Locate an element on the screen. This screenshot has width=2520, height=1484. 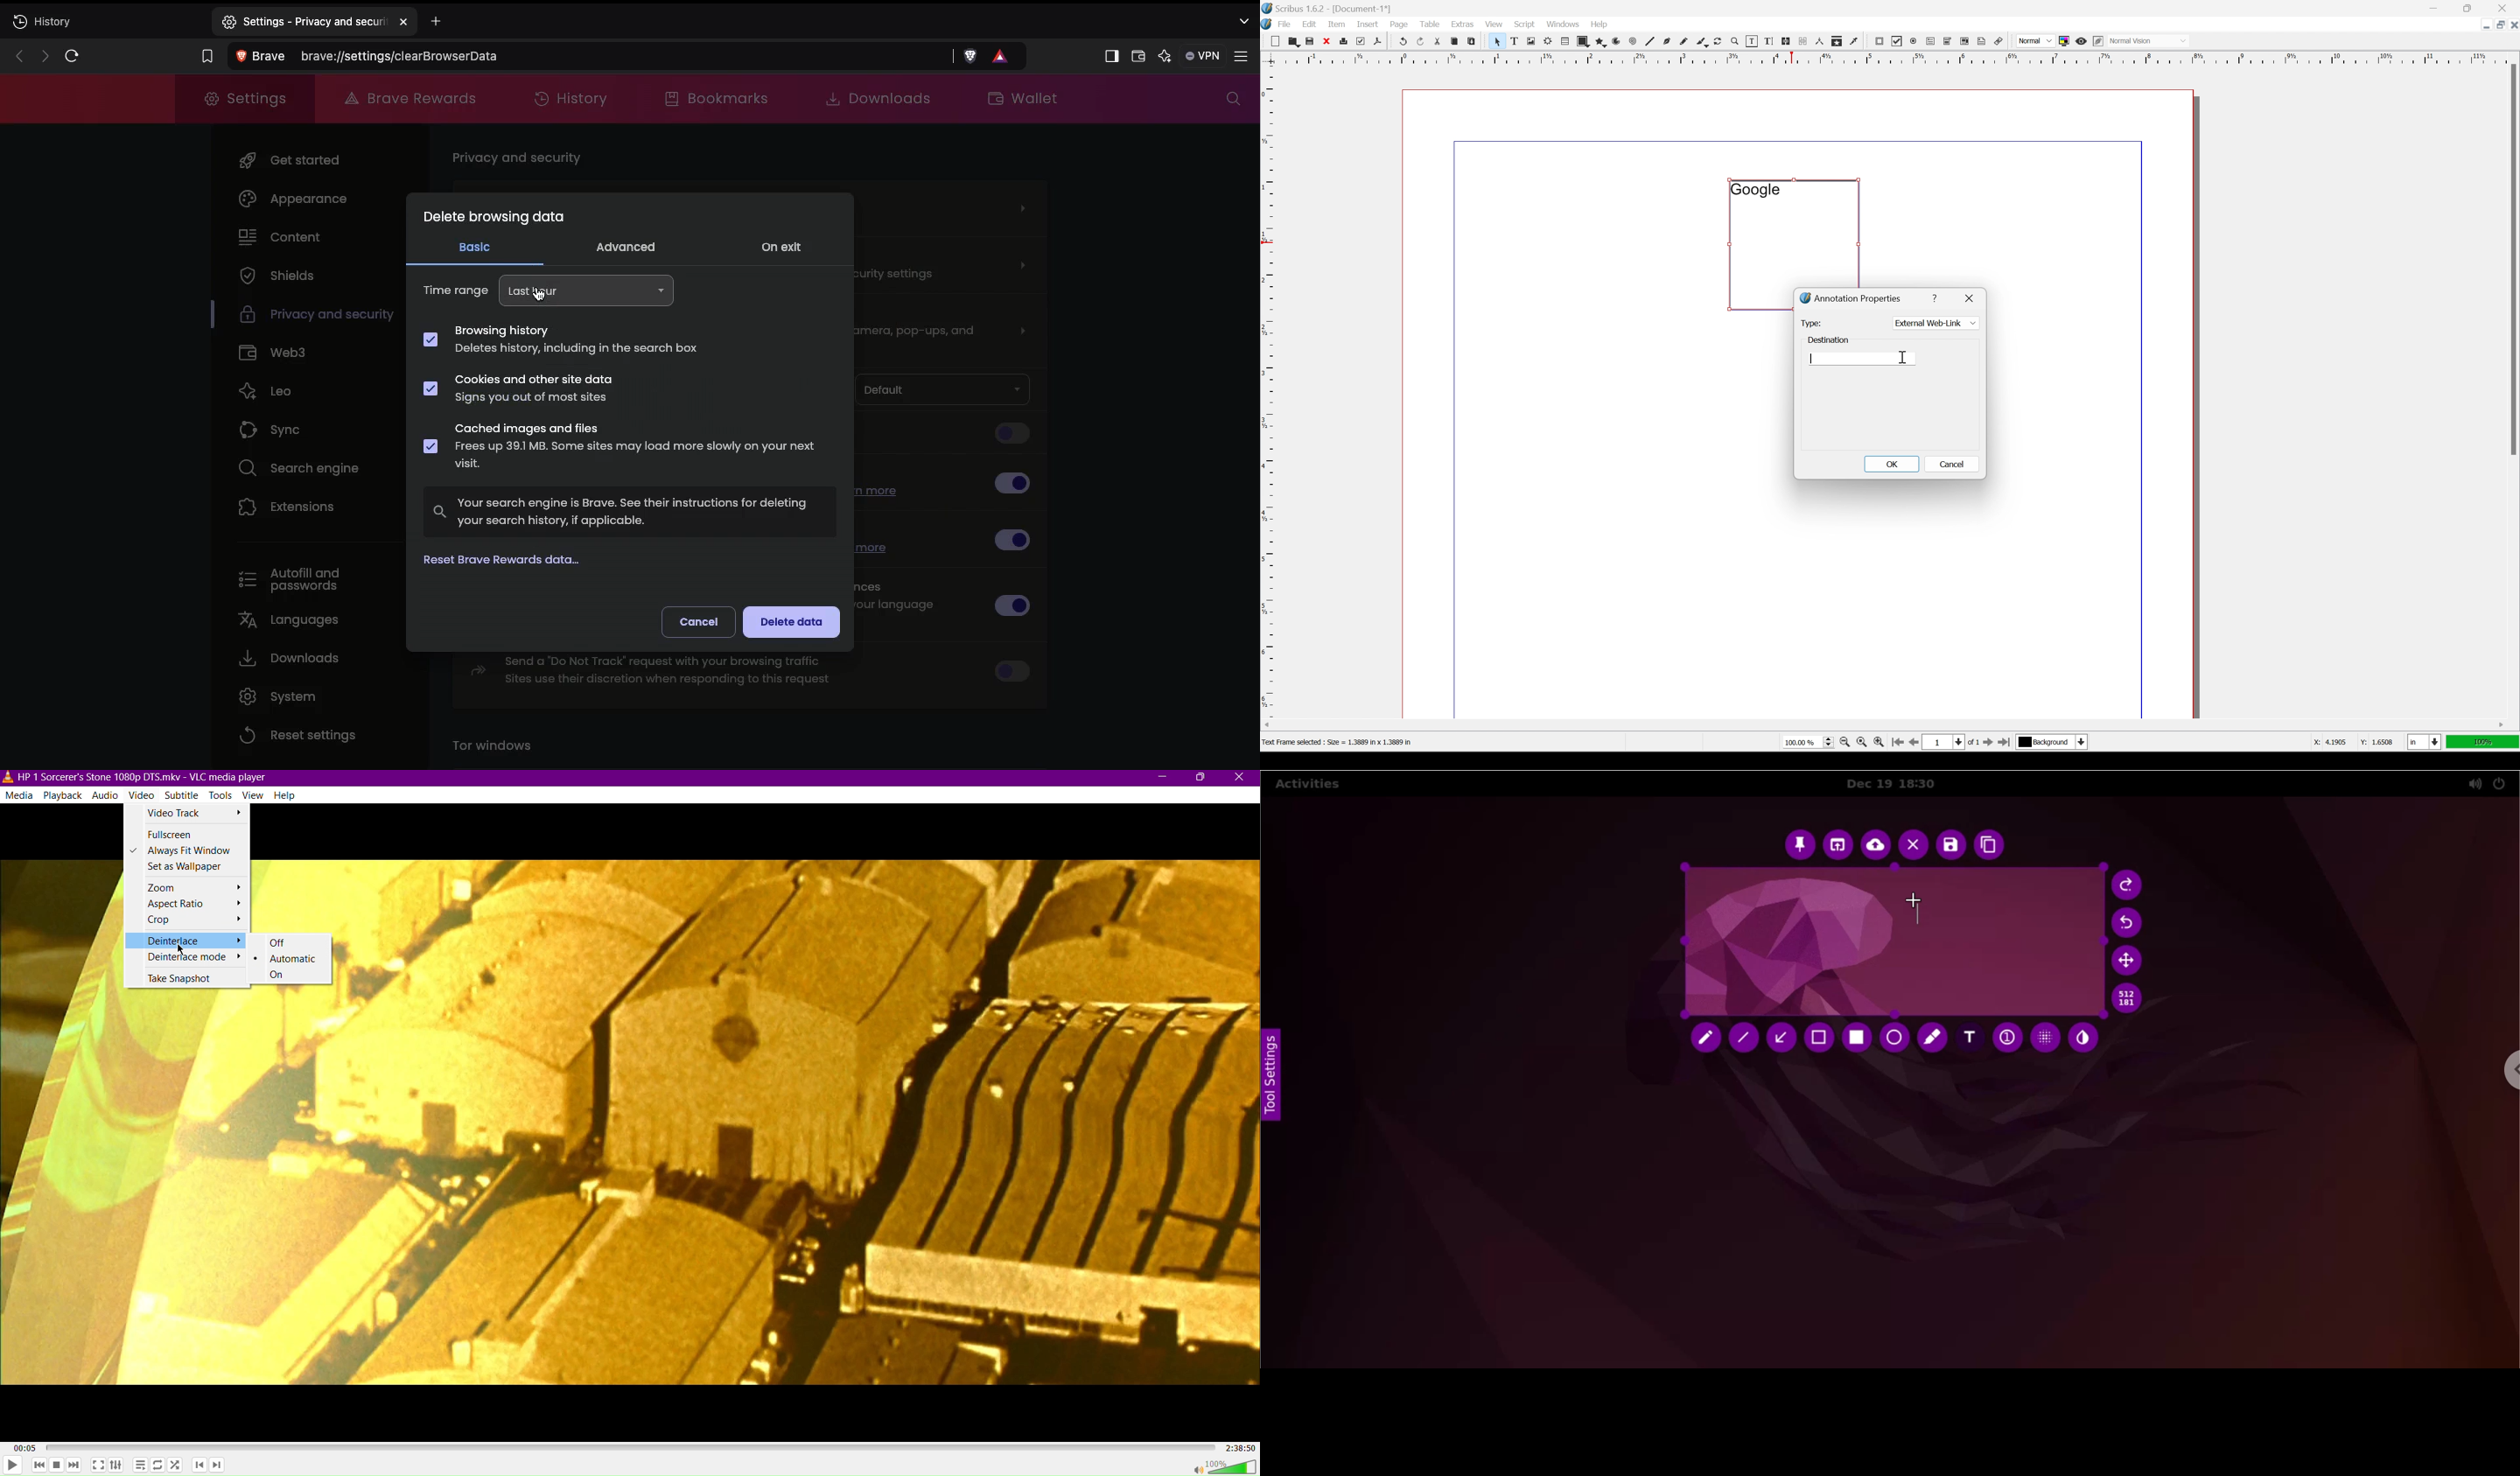
print is located at coordinates (1343, 42).